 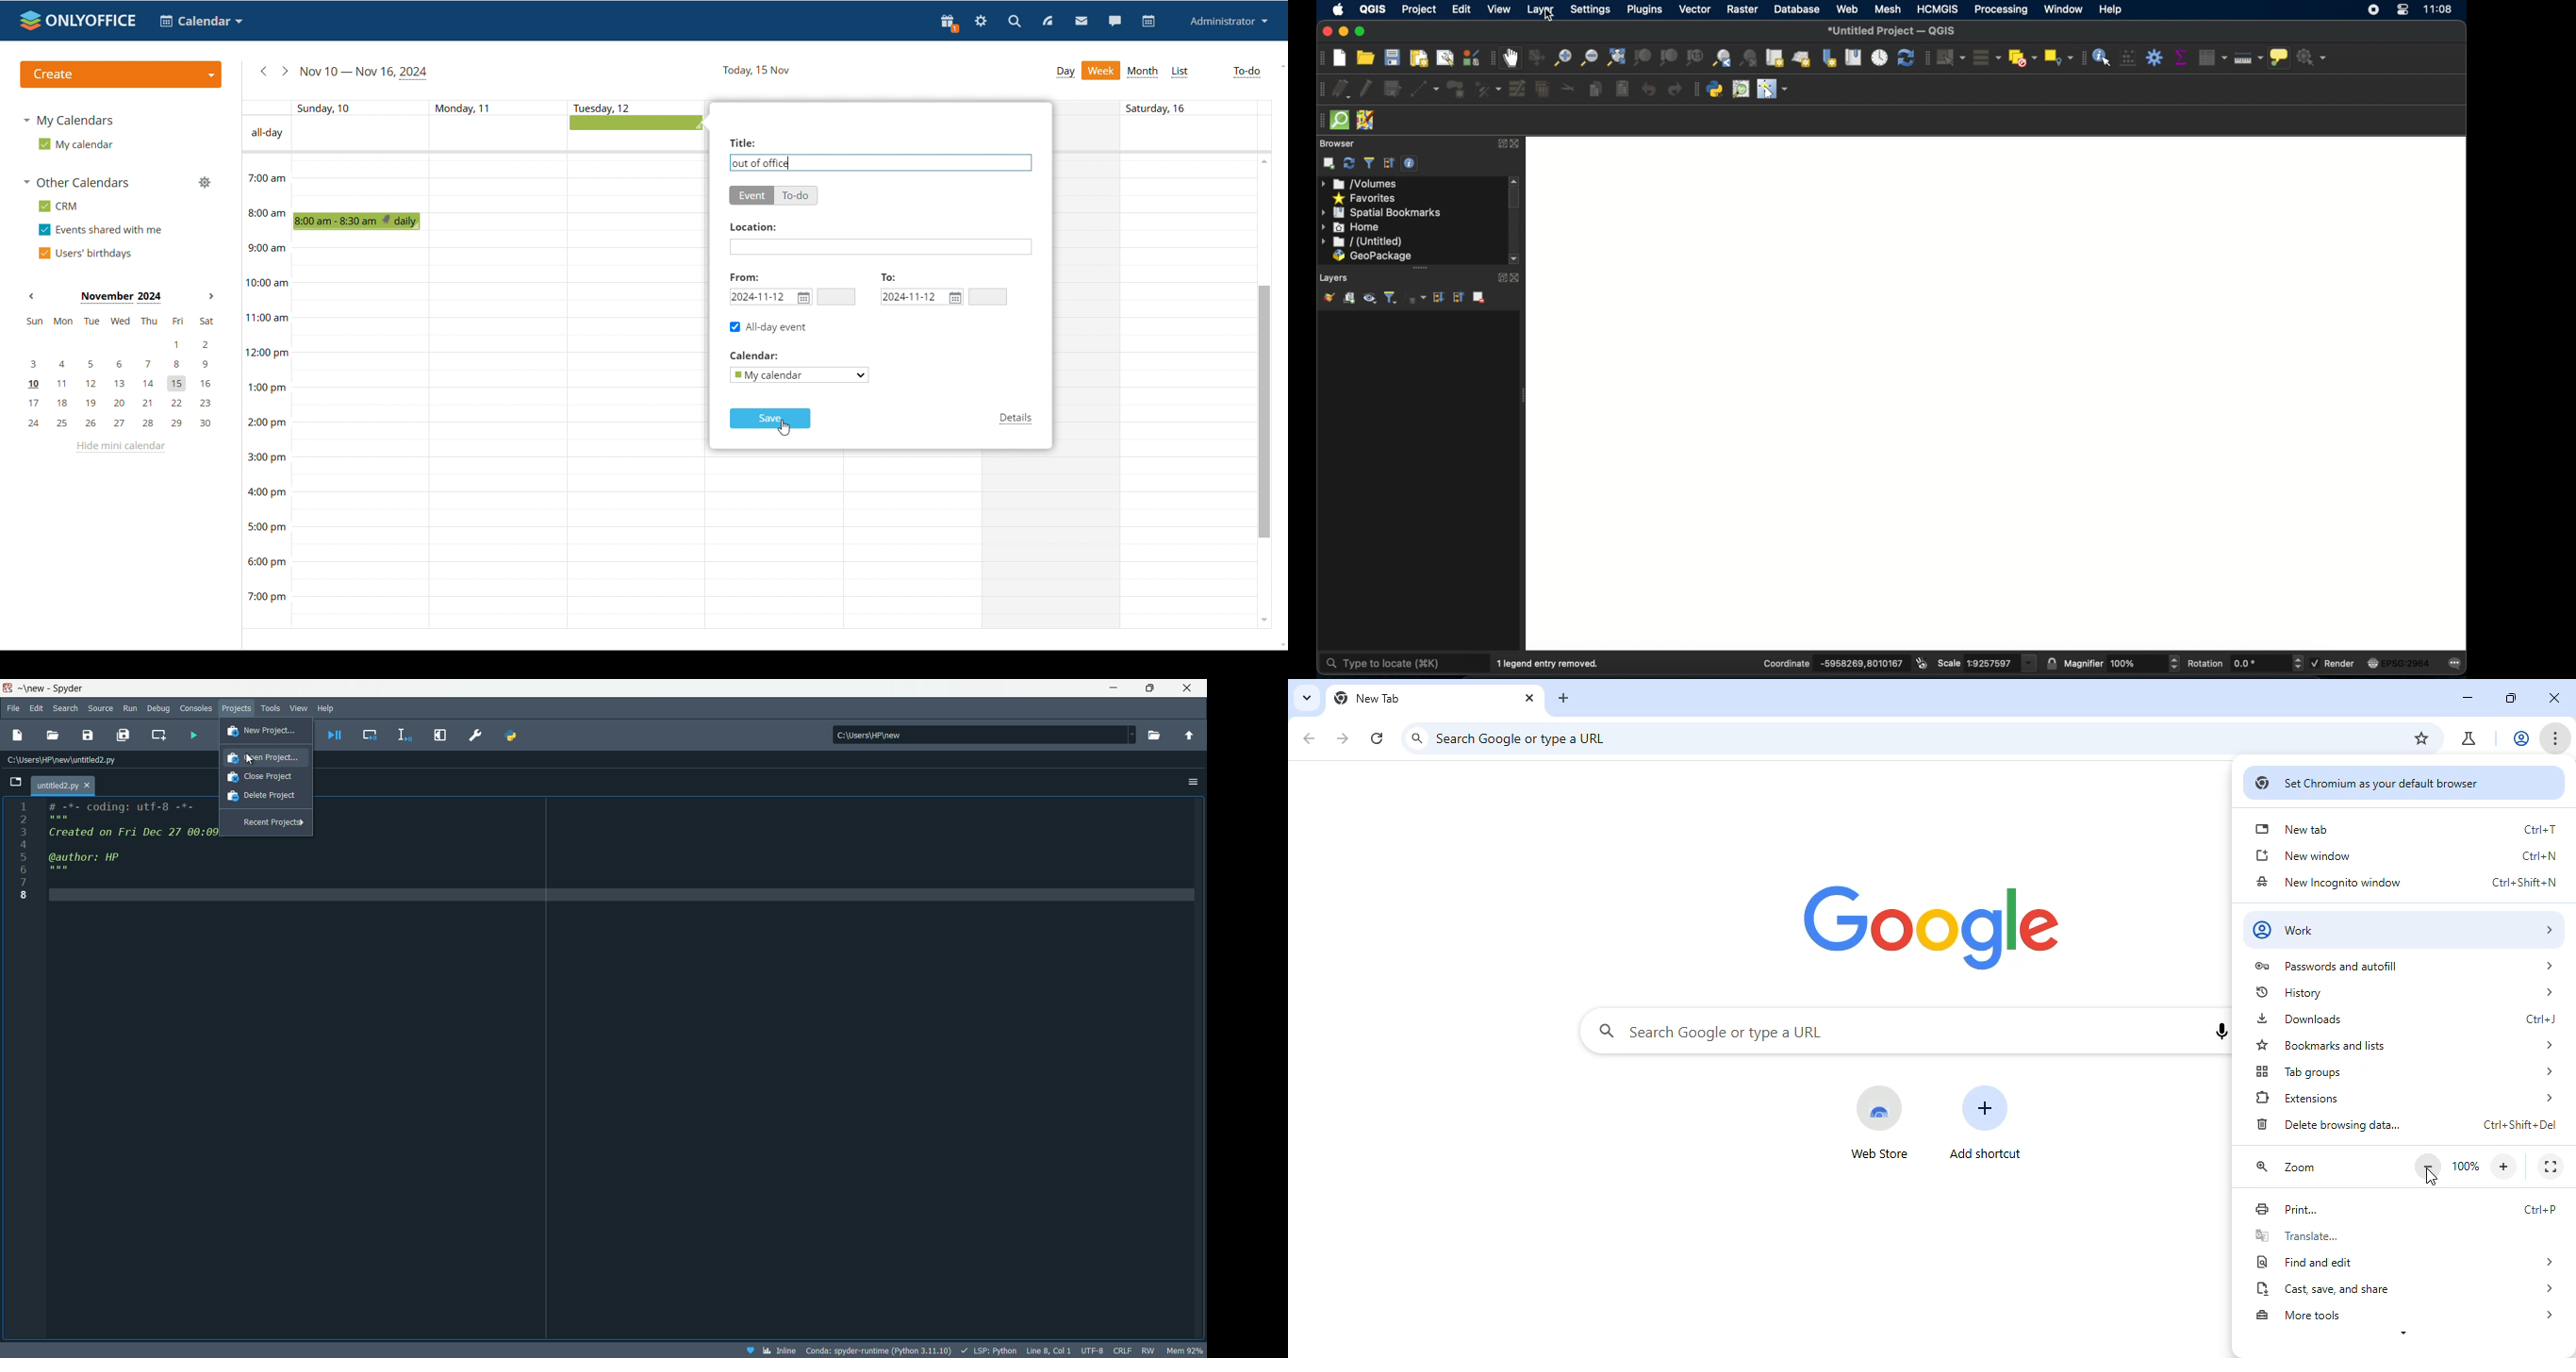 I want to click on account, so click(x=2523, y=737).